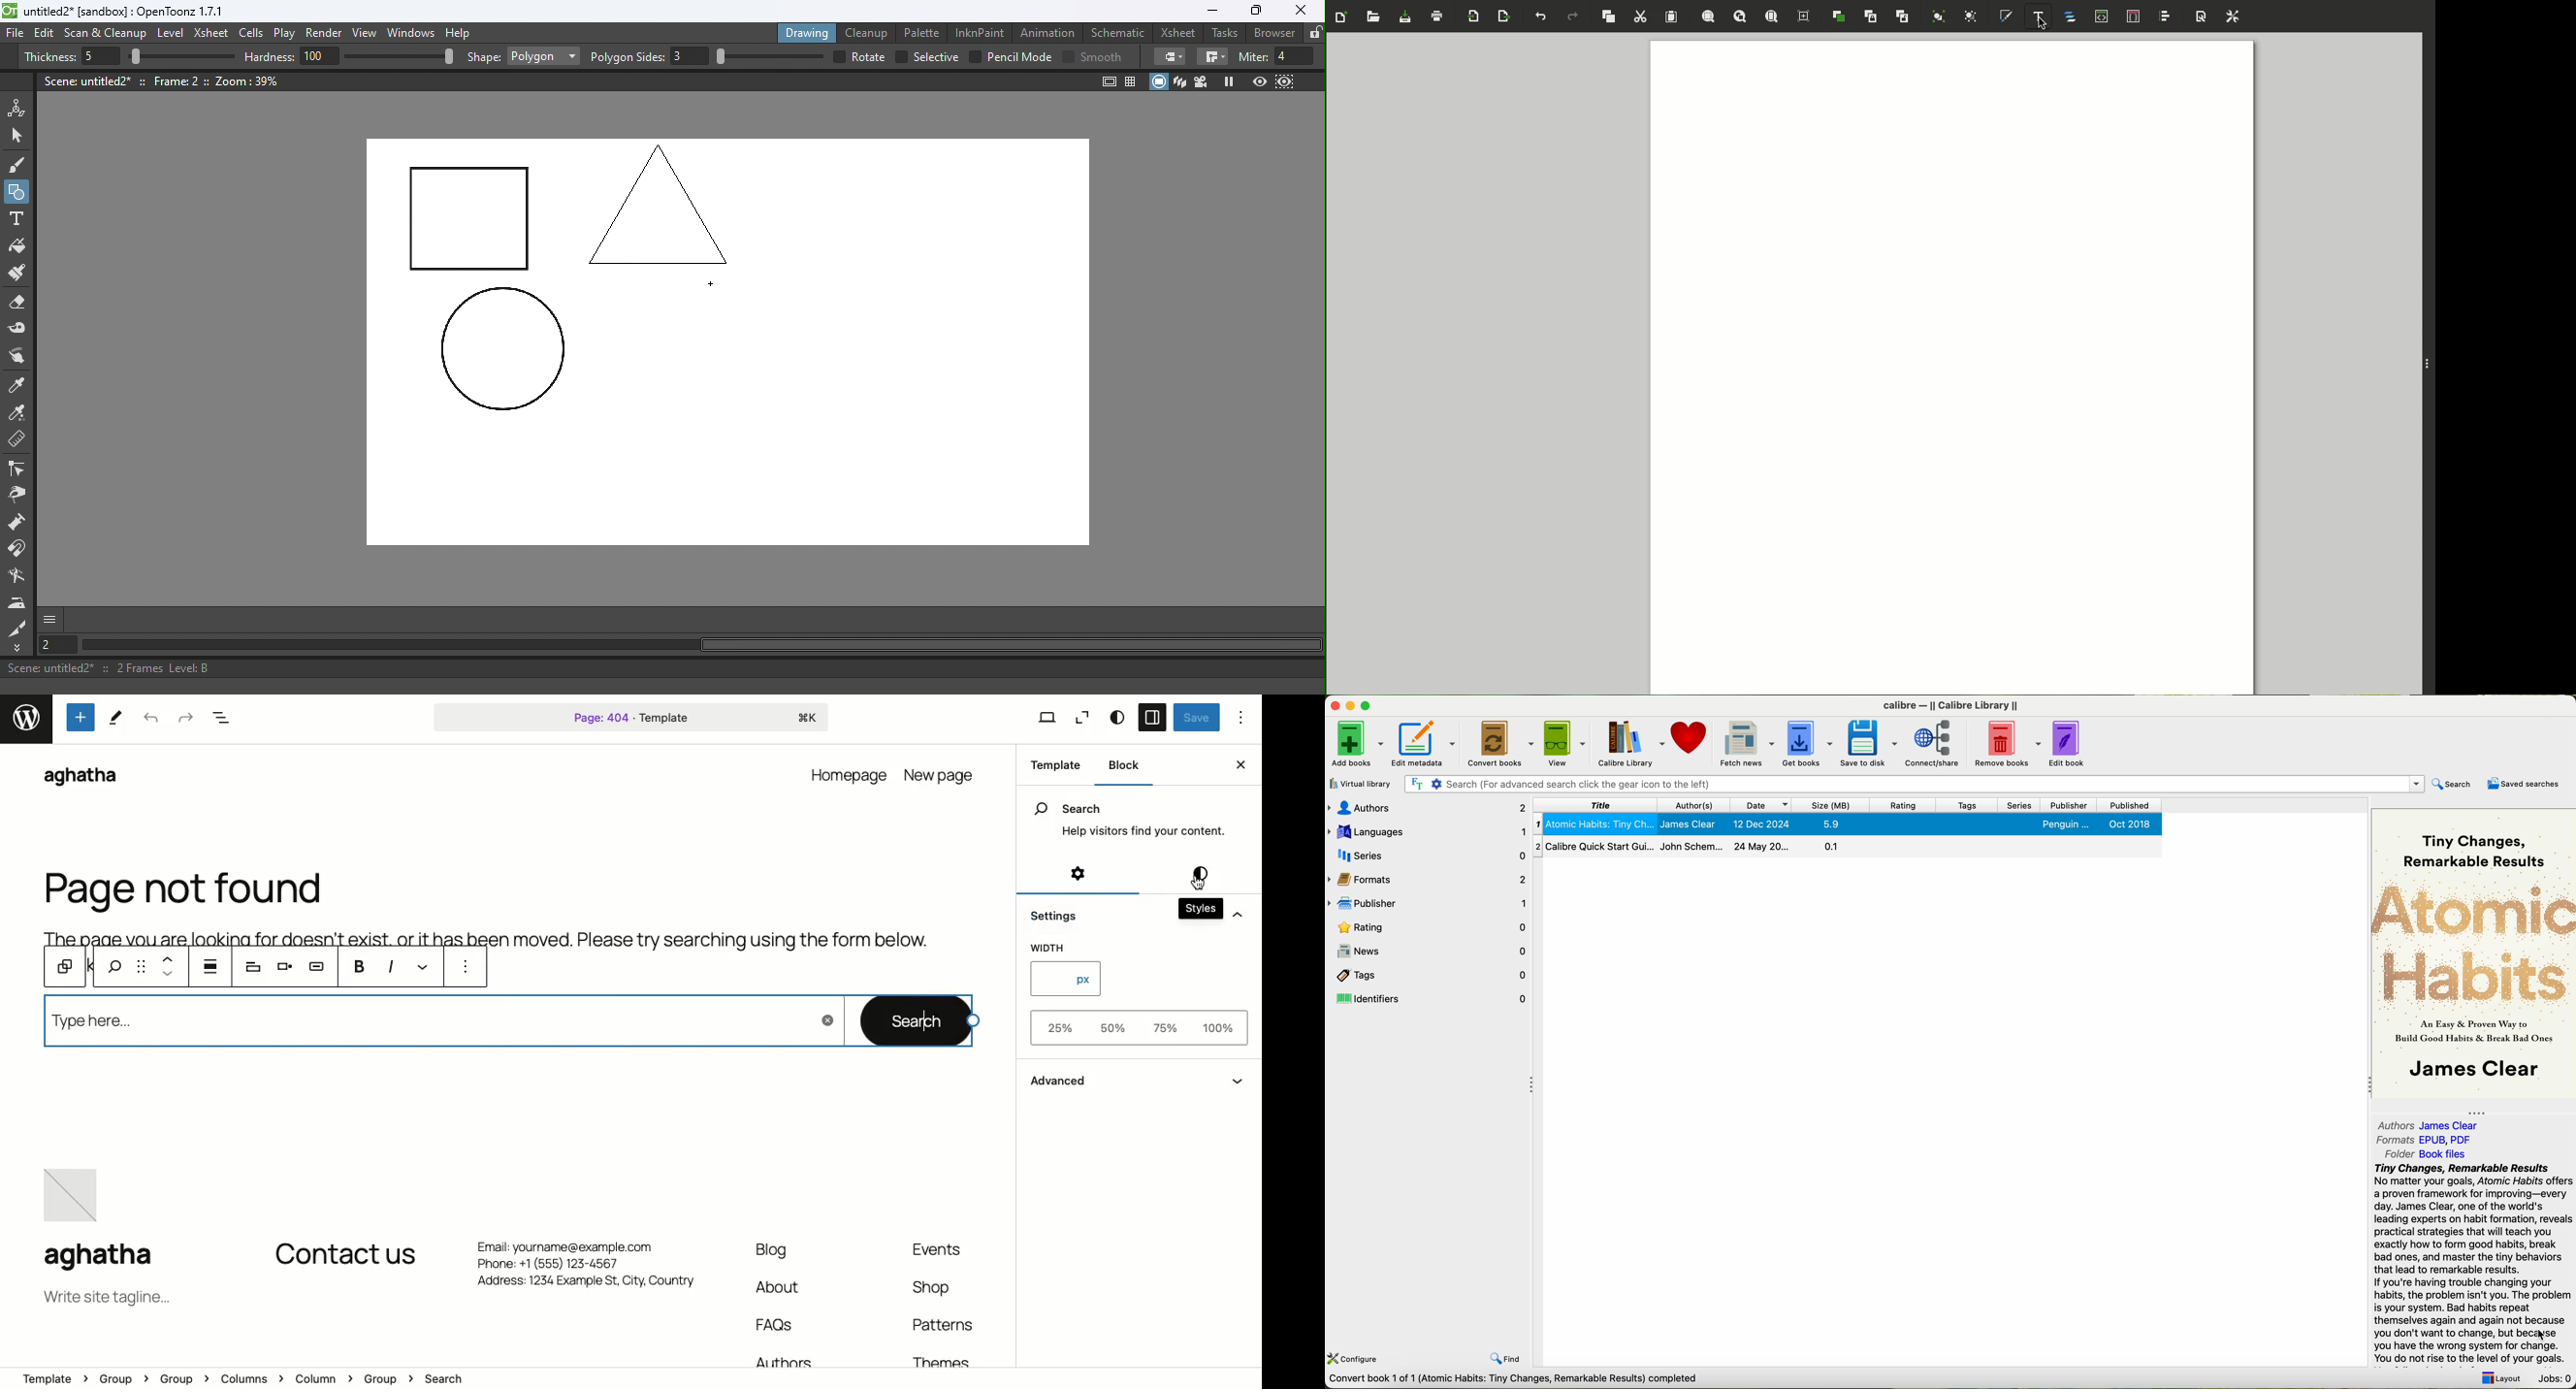 This screenshot has height=1400, width=2576. Describe the element at coordinates (94, 968) in the screenshot. I see `previous tools` at that location.